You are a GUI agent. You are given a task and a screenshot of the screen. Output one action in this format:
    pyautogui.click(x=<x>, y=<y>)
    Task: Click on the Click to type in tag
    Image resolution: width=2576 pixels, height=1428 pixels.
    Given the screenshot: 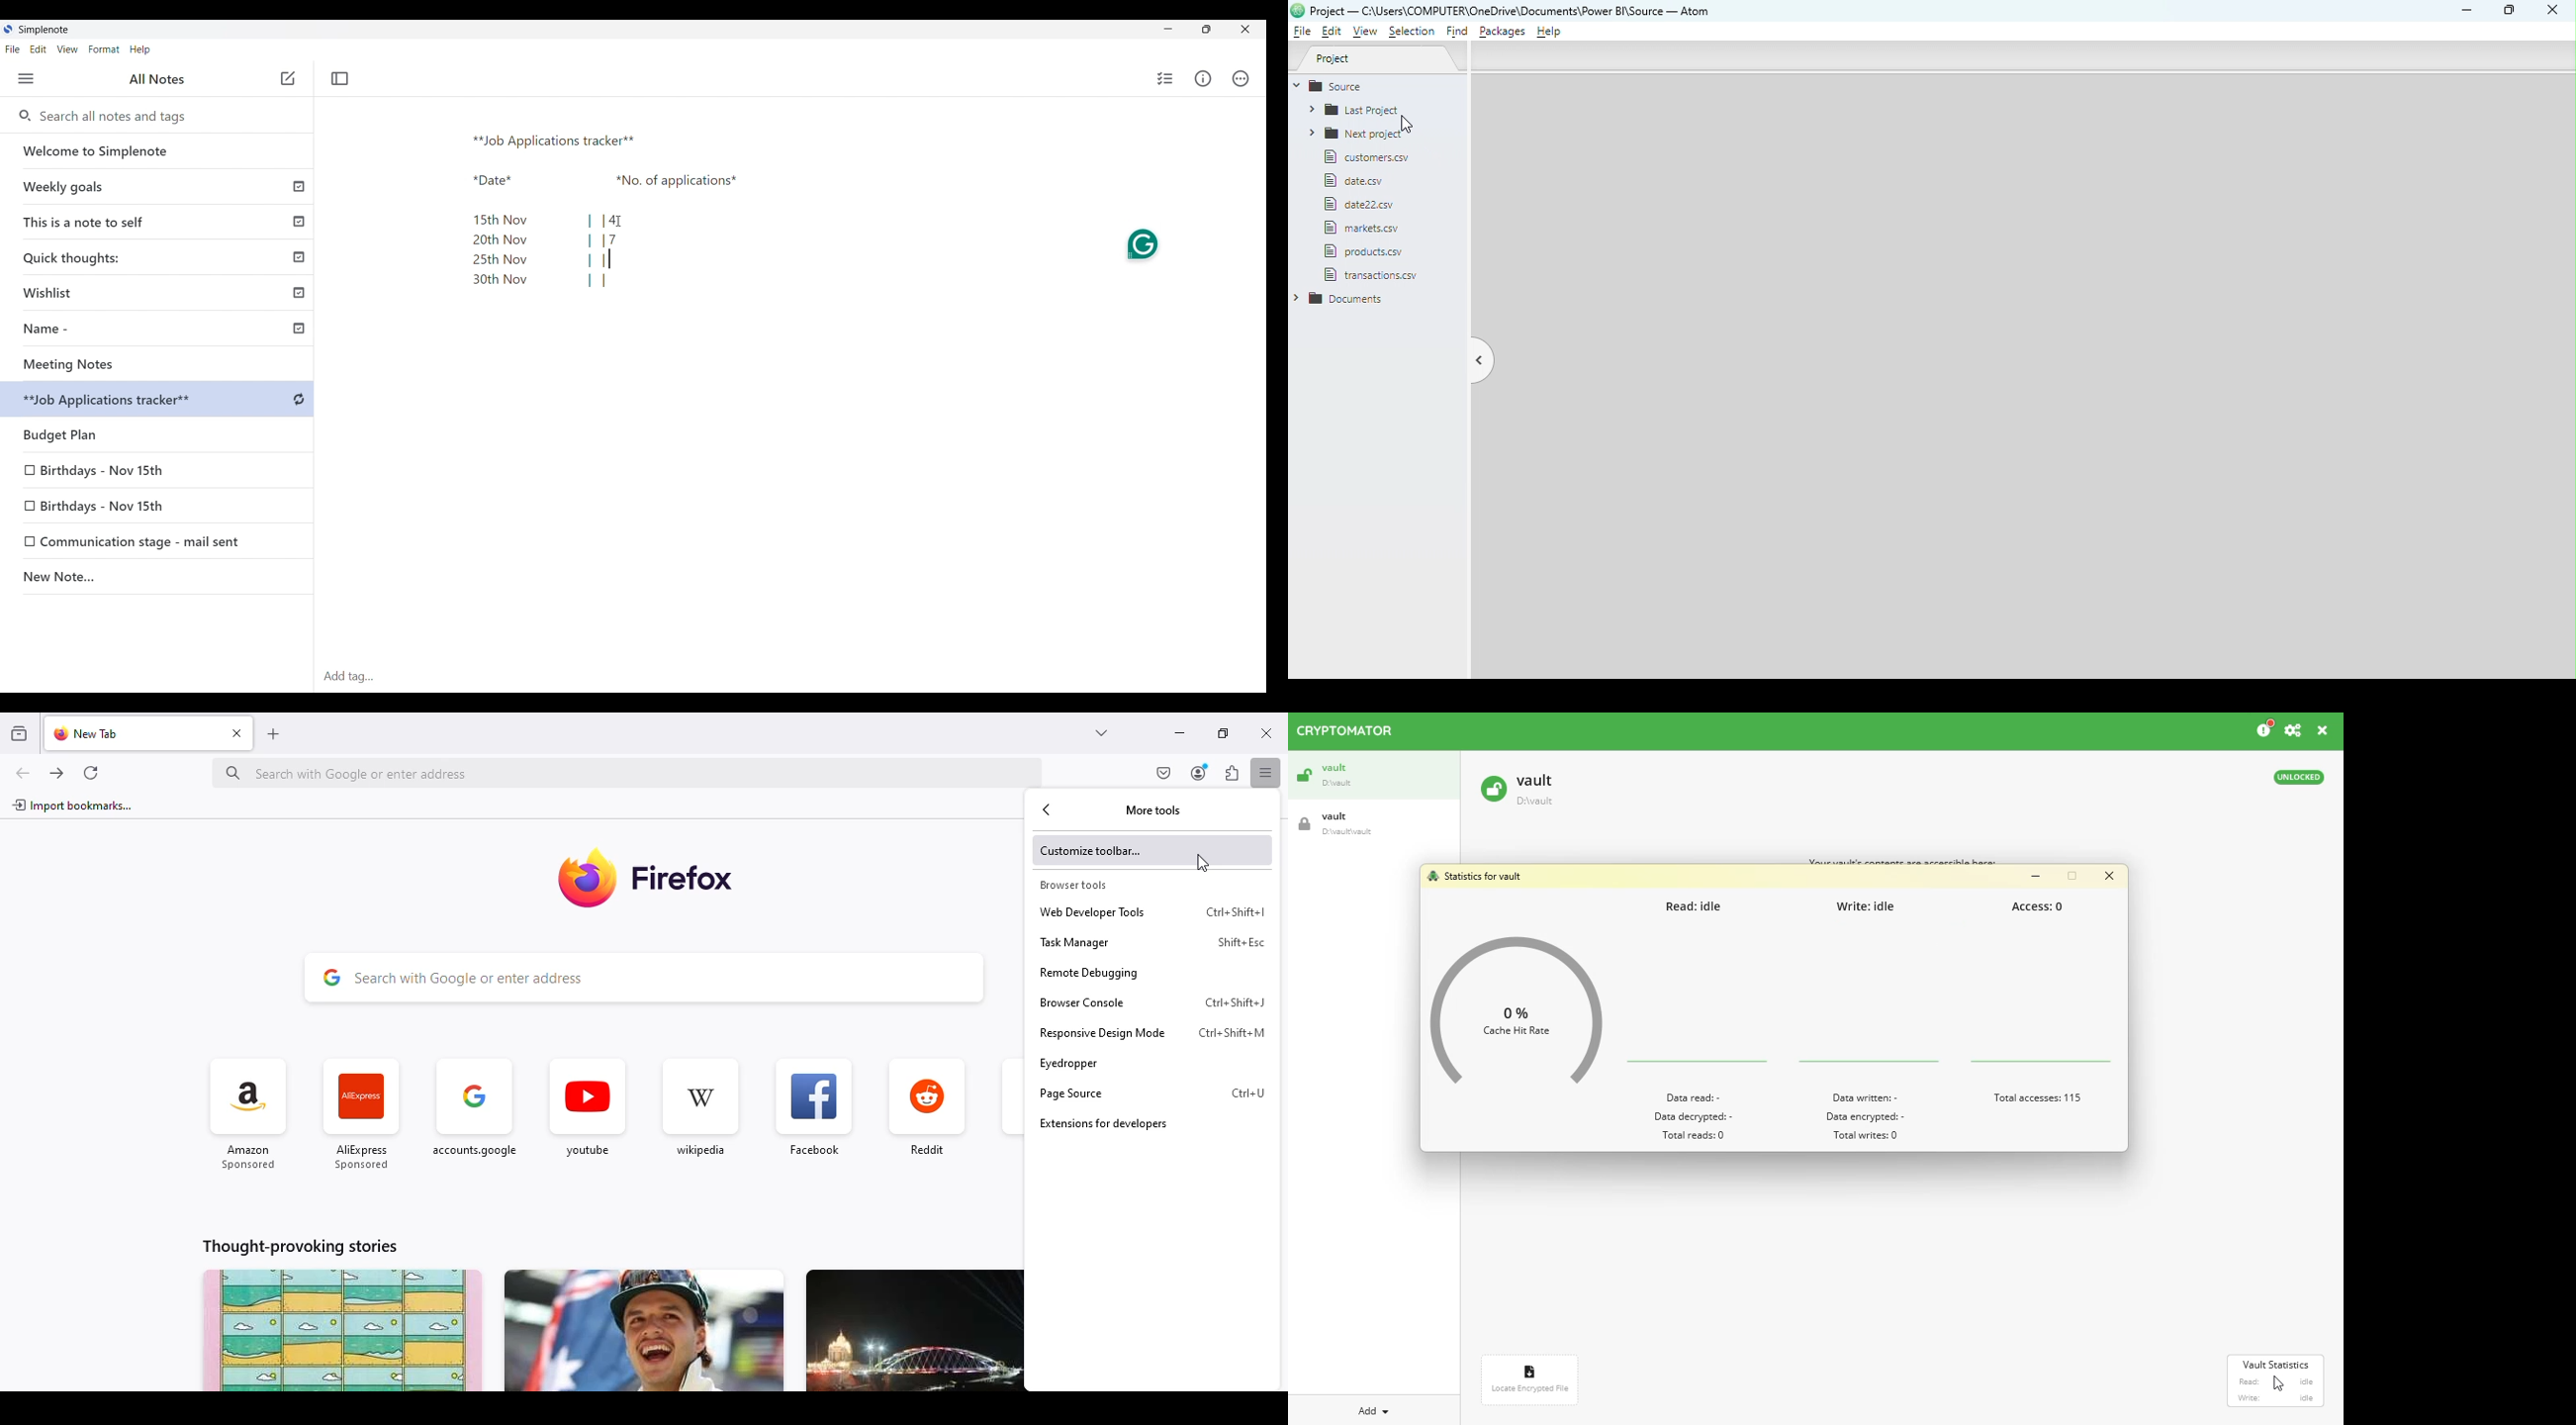 What is the action you would take?
    pyautogui.click(x=790, y=677)
    